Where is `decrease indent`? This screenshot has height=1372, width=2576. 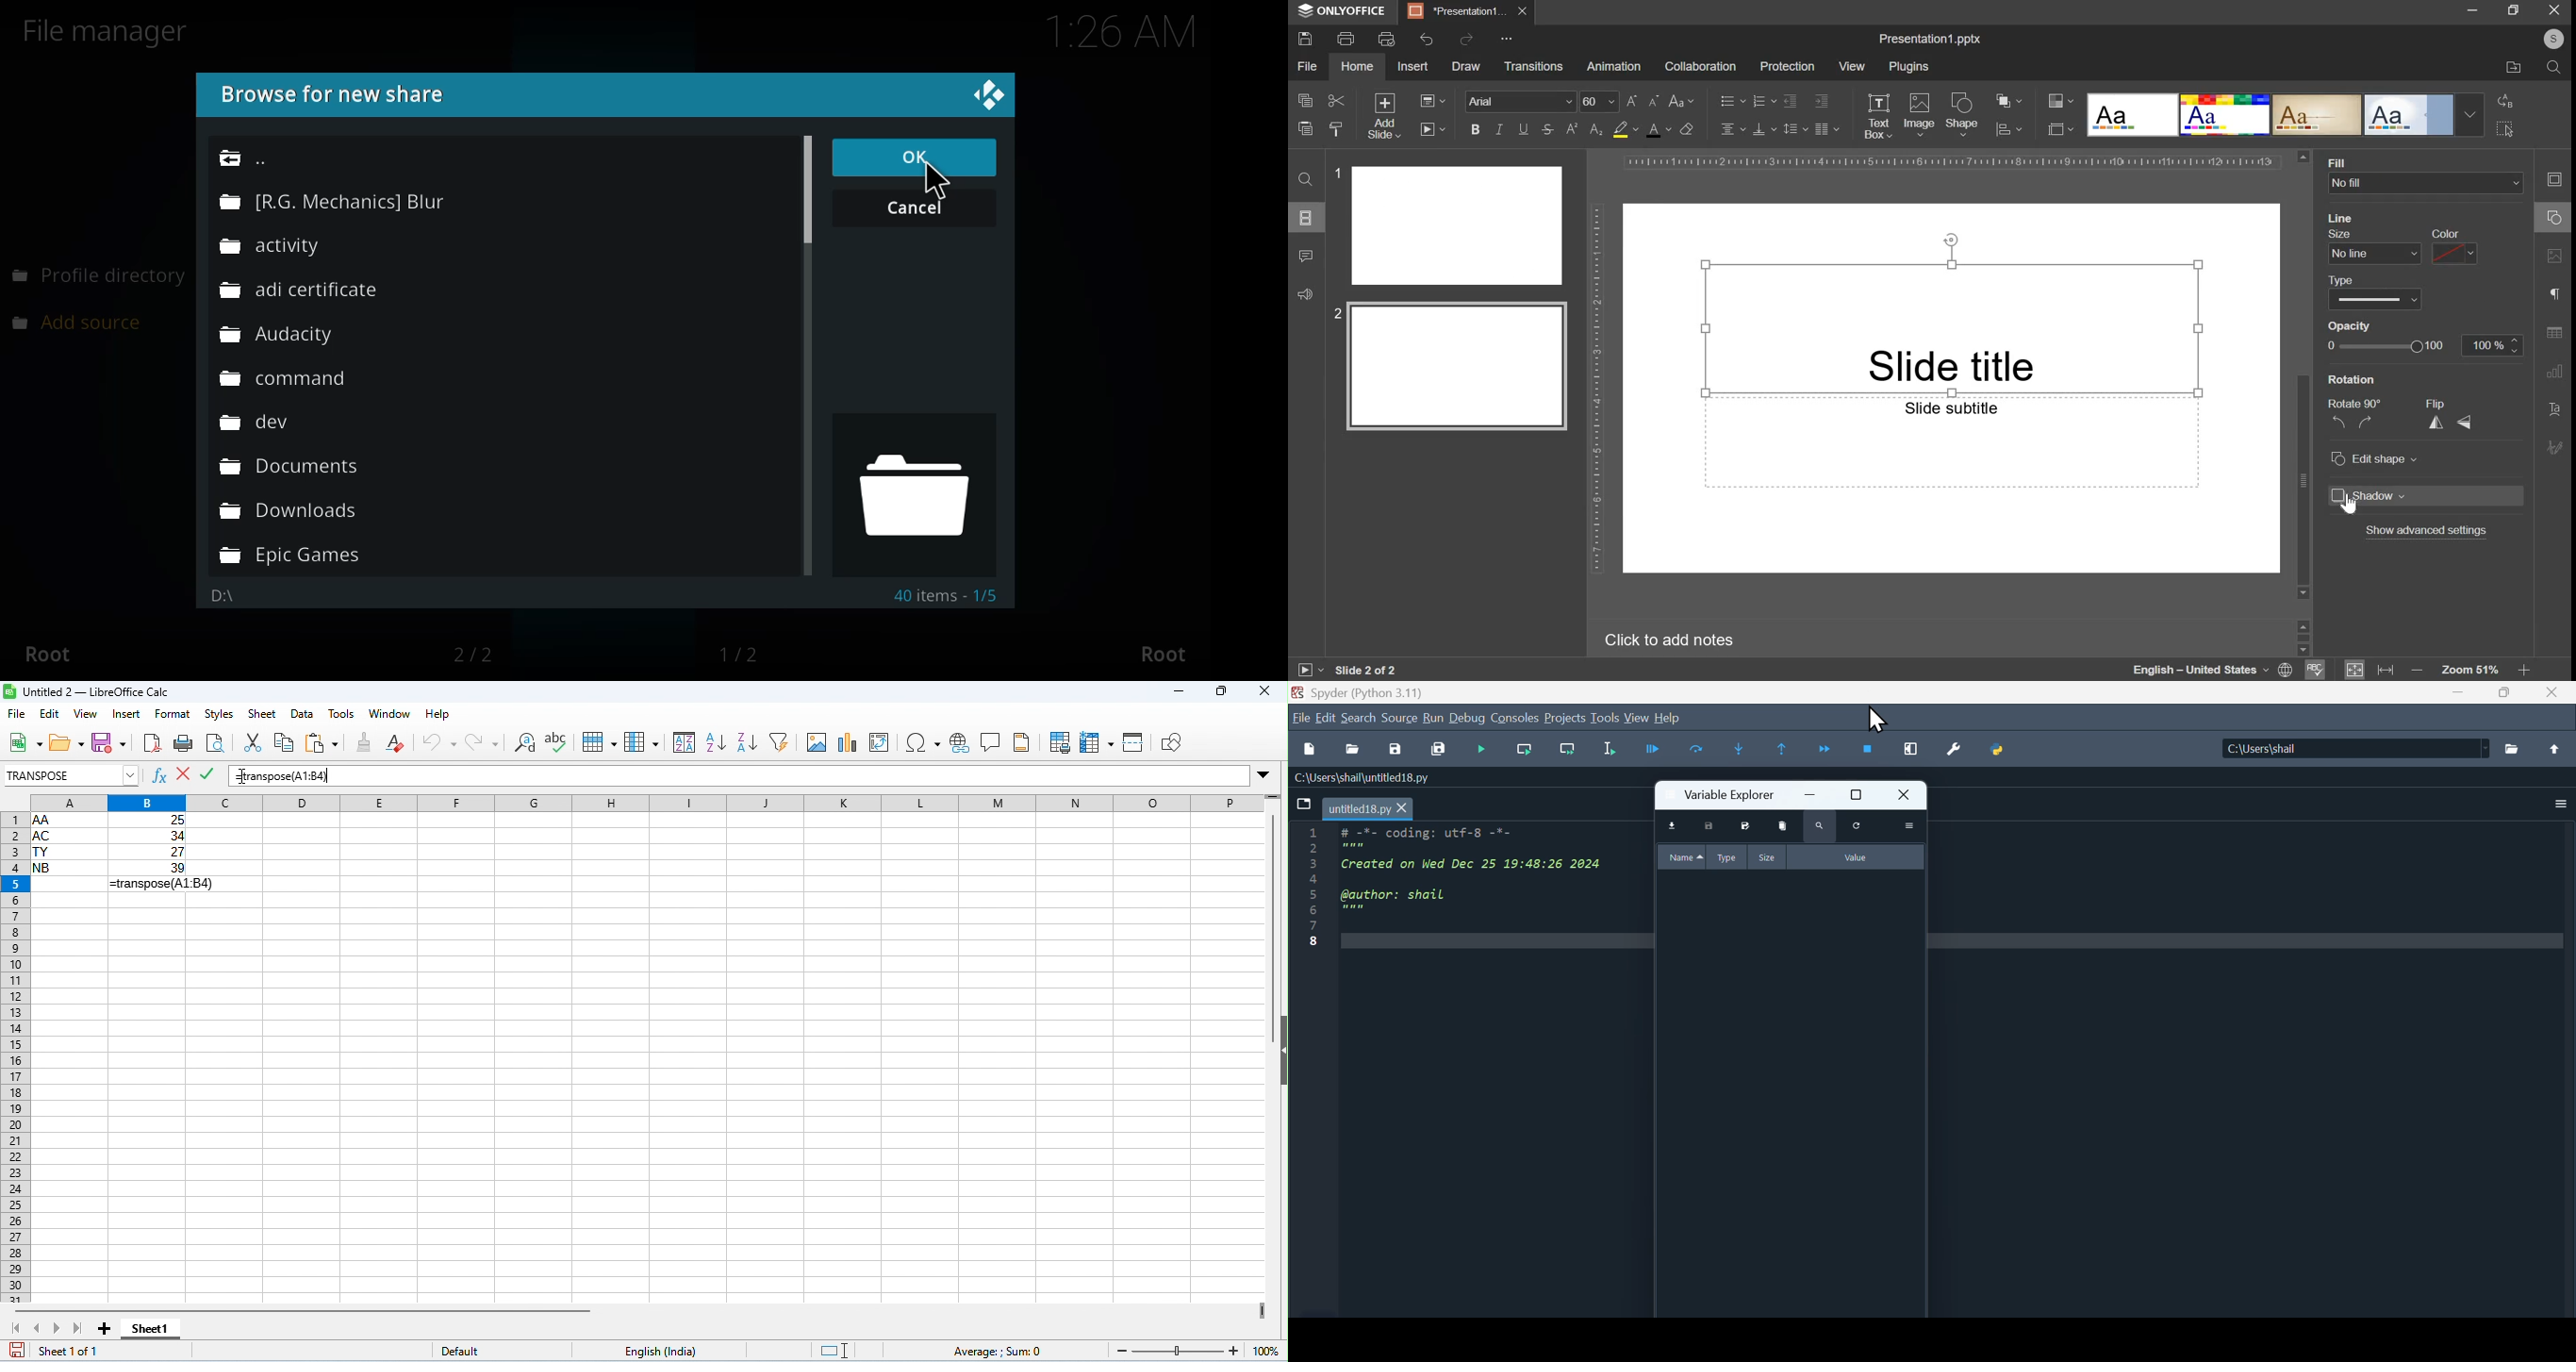
decrease indent is located at coordinates (1790, 101).